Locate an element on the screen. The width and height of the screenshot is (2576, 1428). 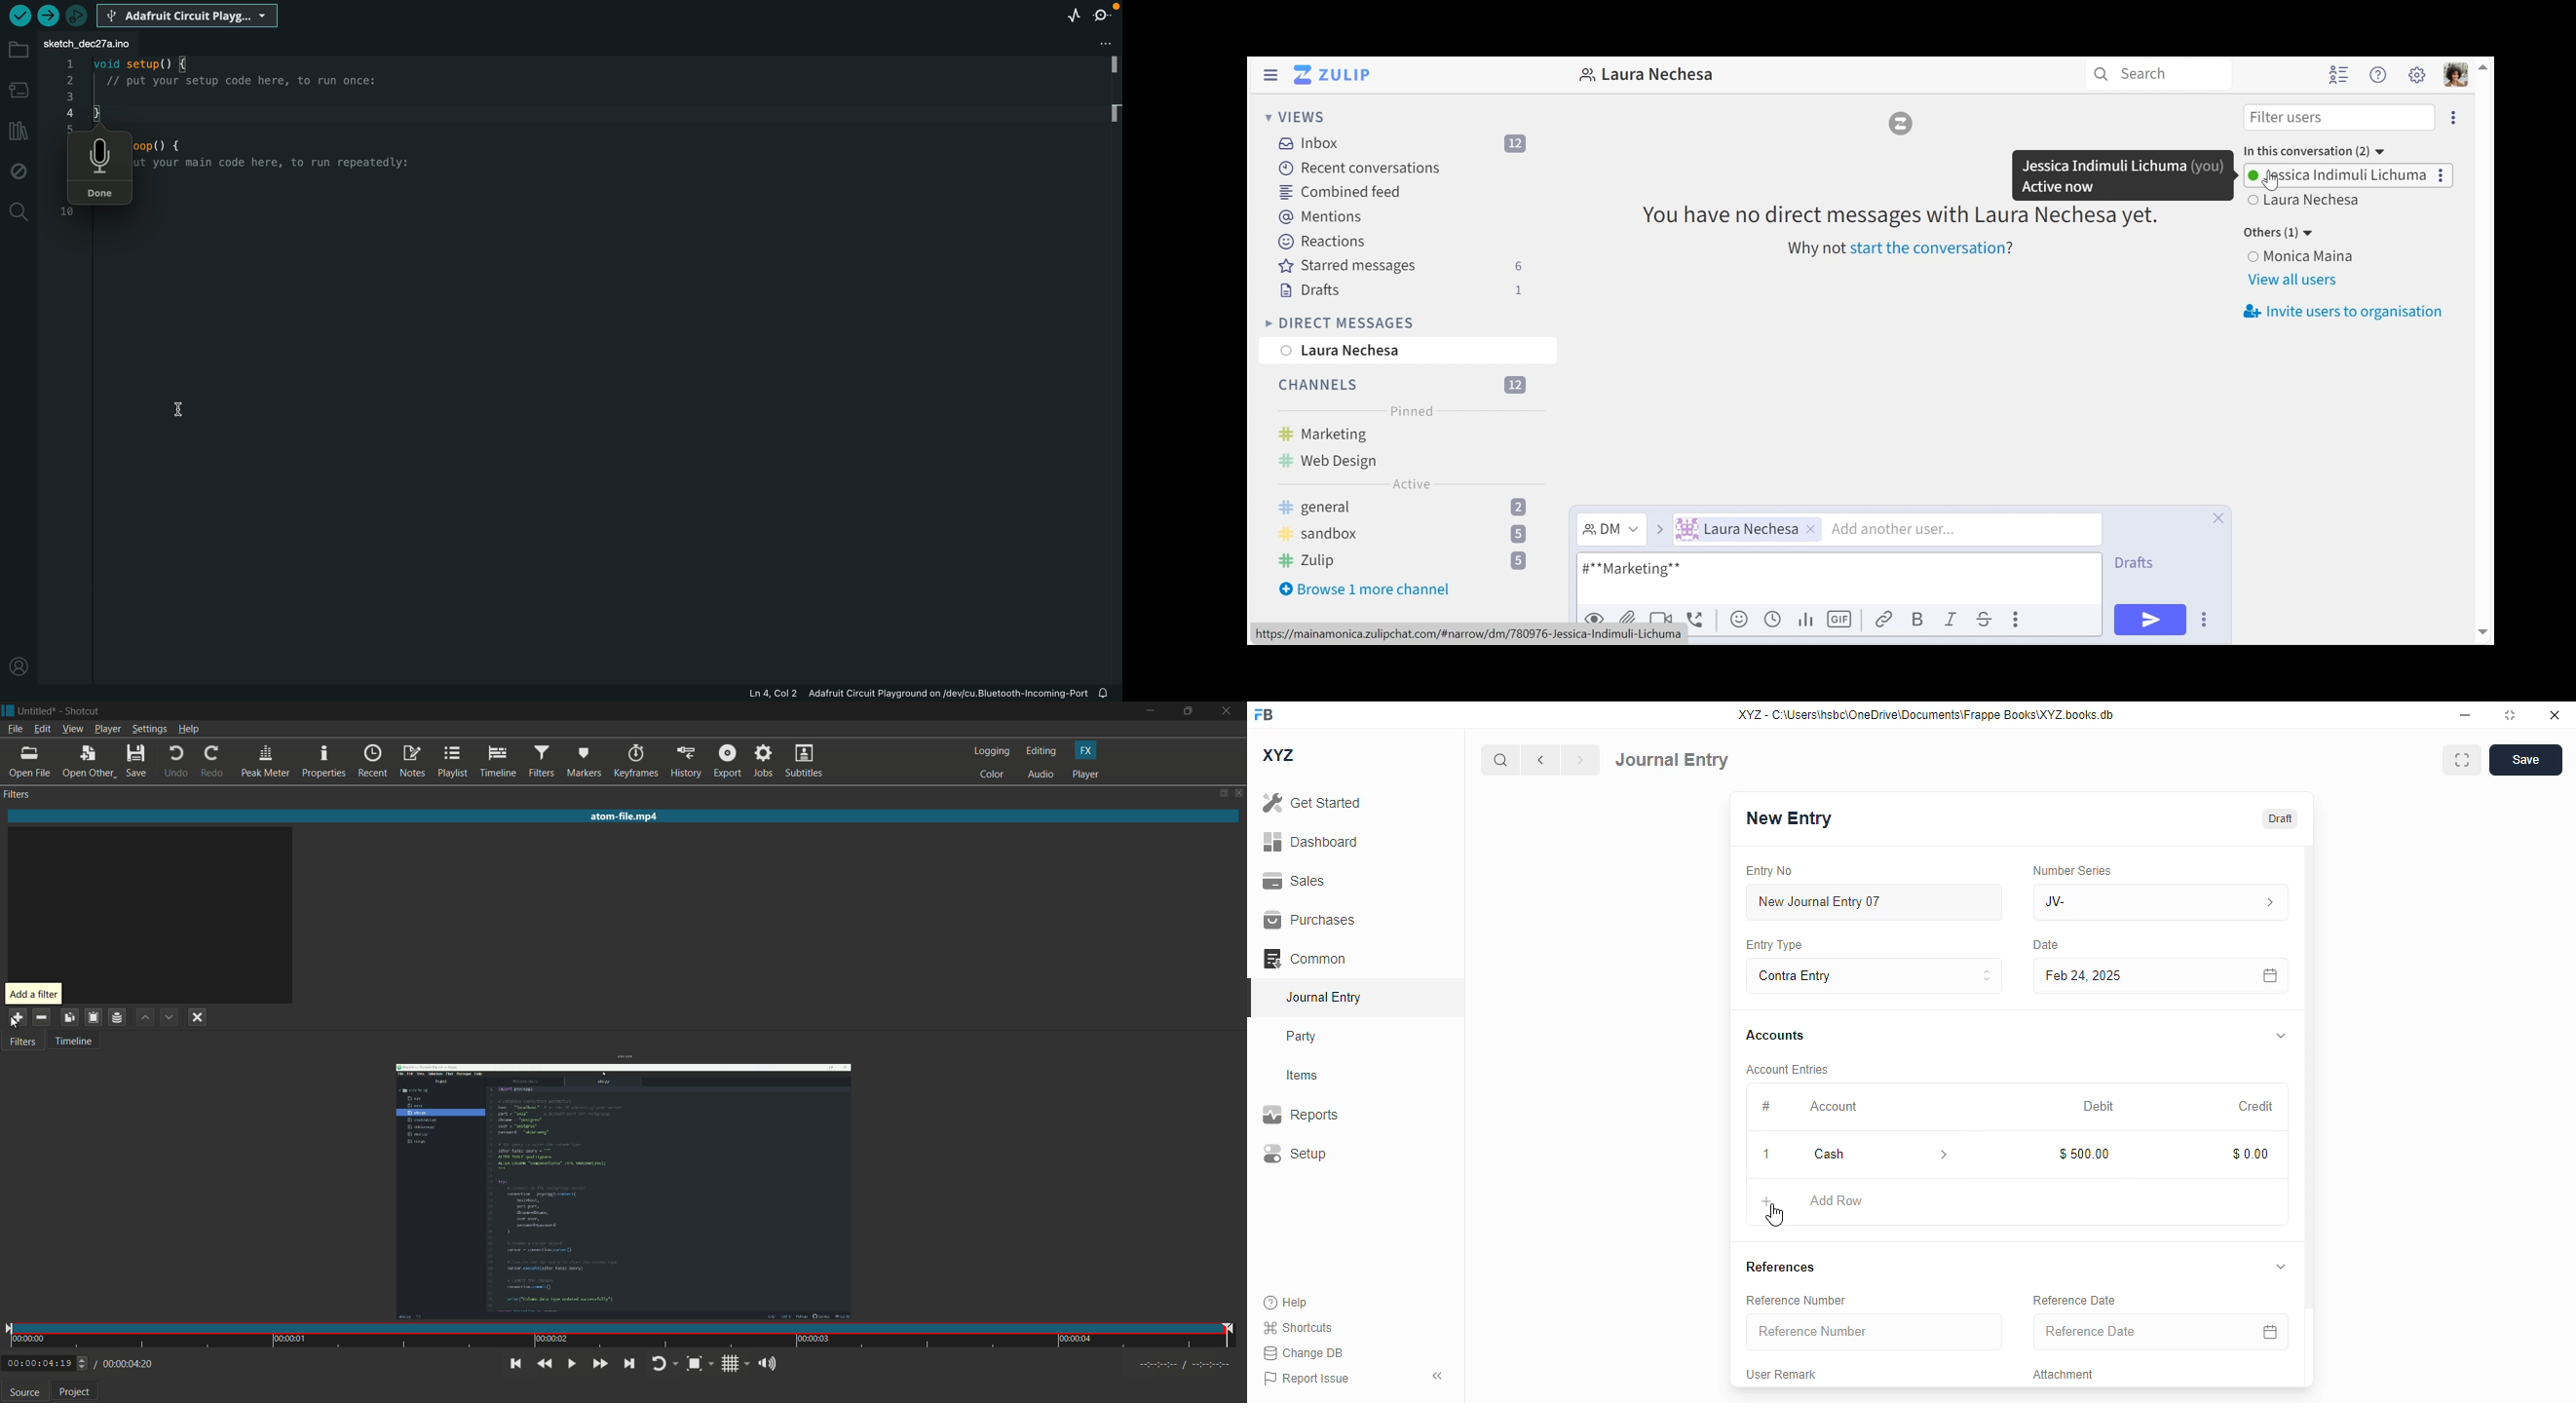
debit is located at coordinates (2100, 1106).